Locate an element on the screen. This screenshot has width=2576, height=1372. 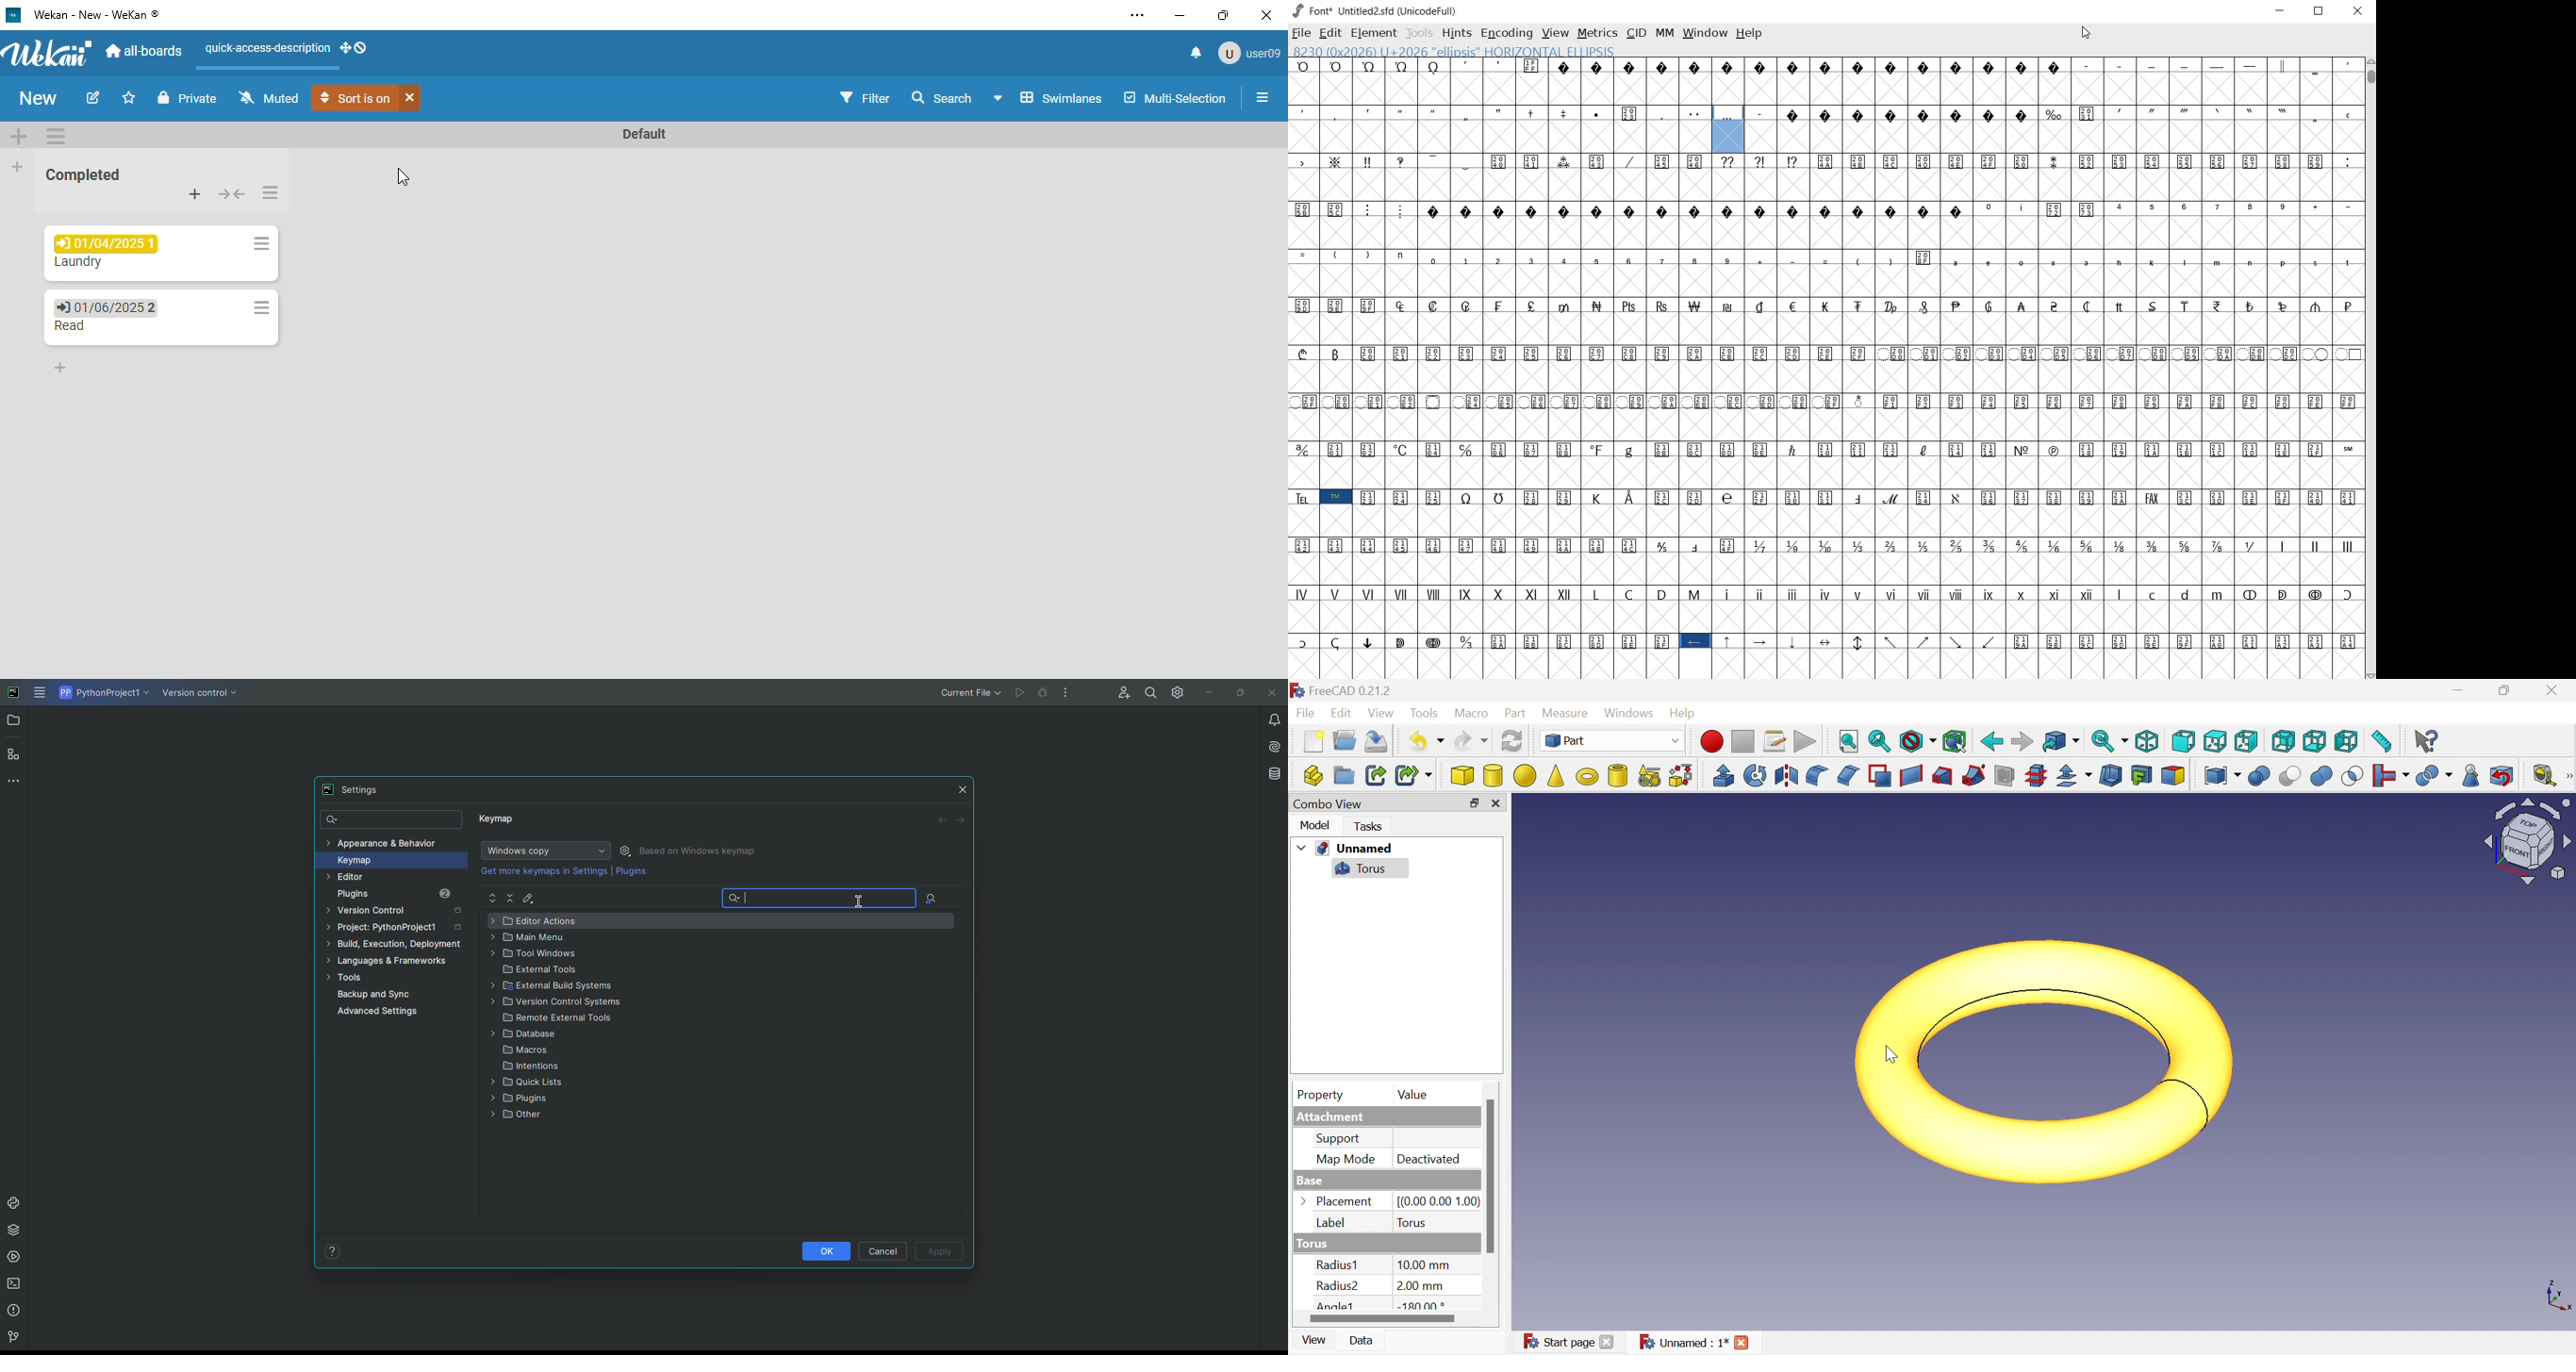
Deactivated is located at coordinates (1431, 1160).